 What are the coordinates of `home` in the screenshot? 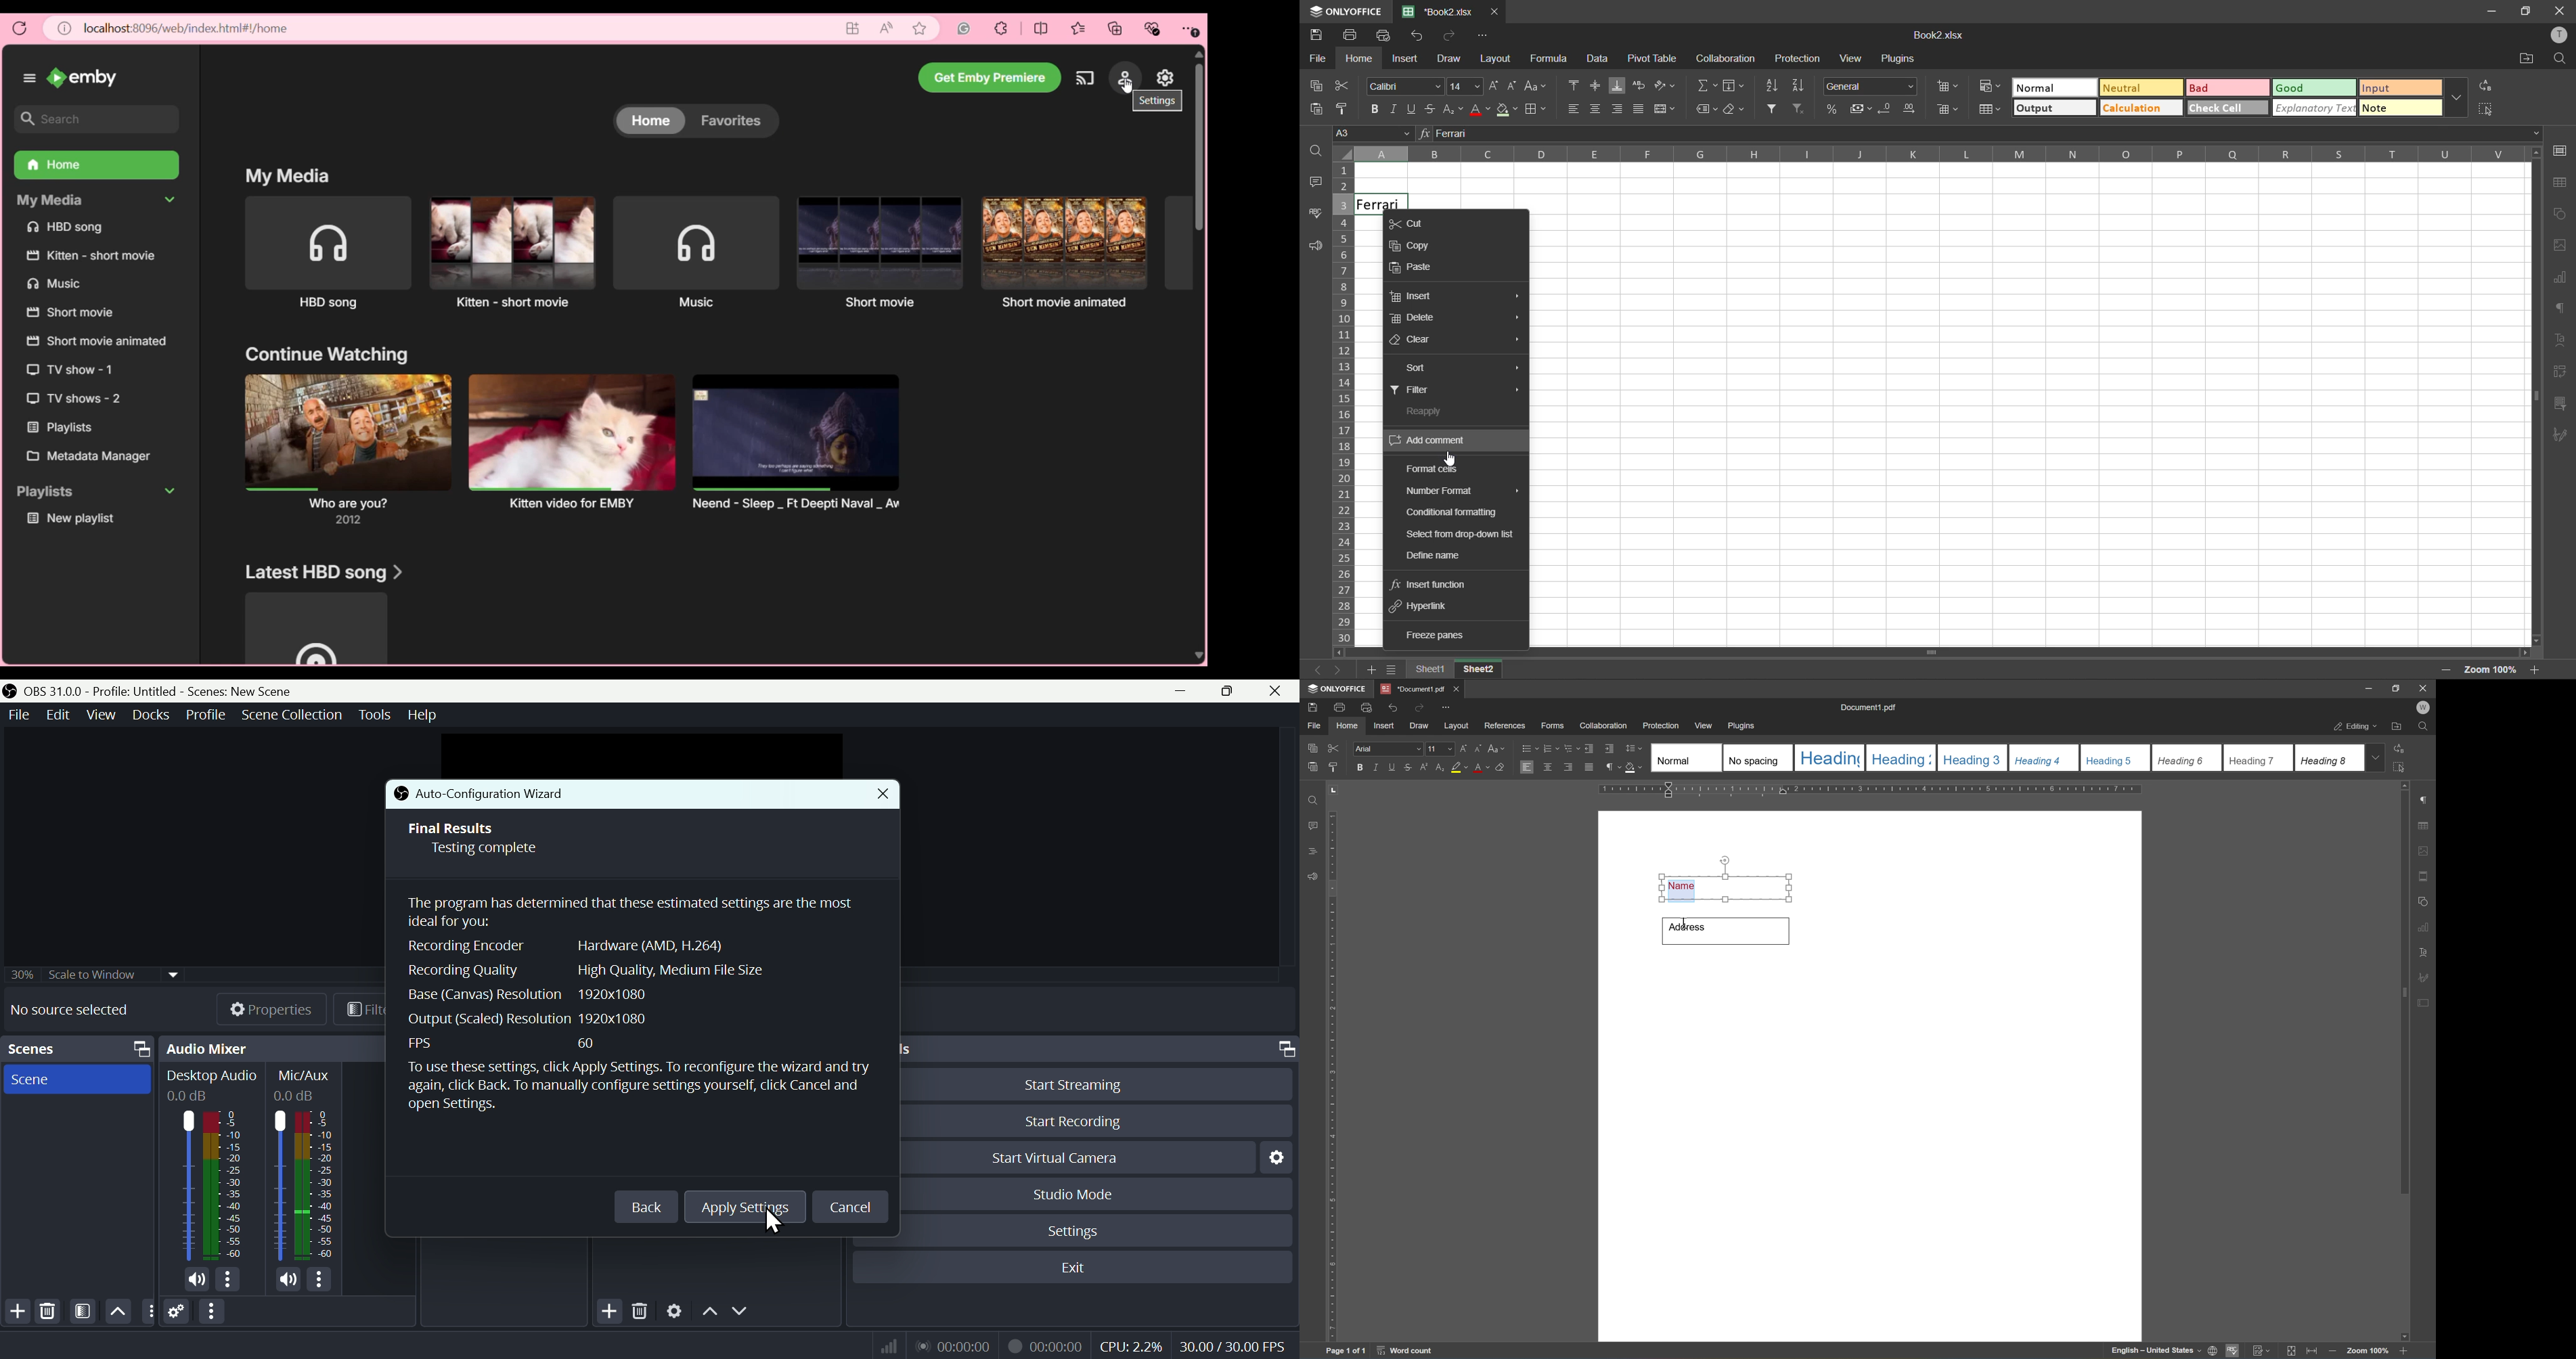 It's located at (1350, 728).